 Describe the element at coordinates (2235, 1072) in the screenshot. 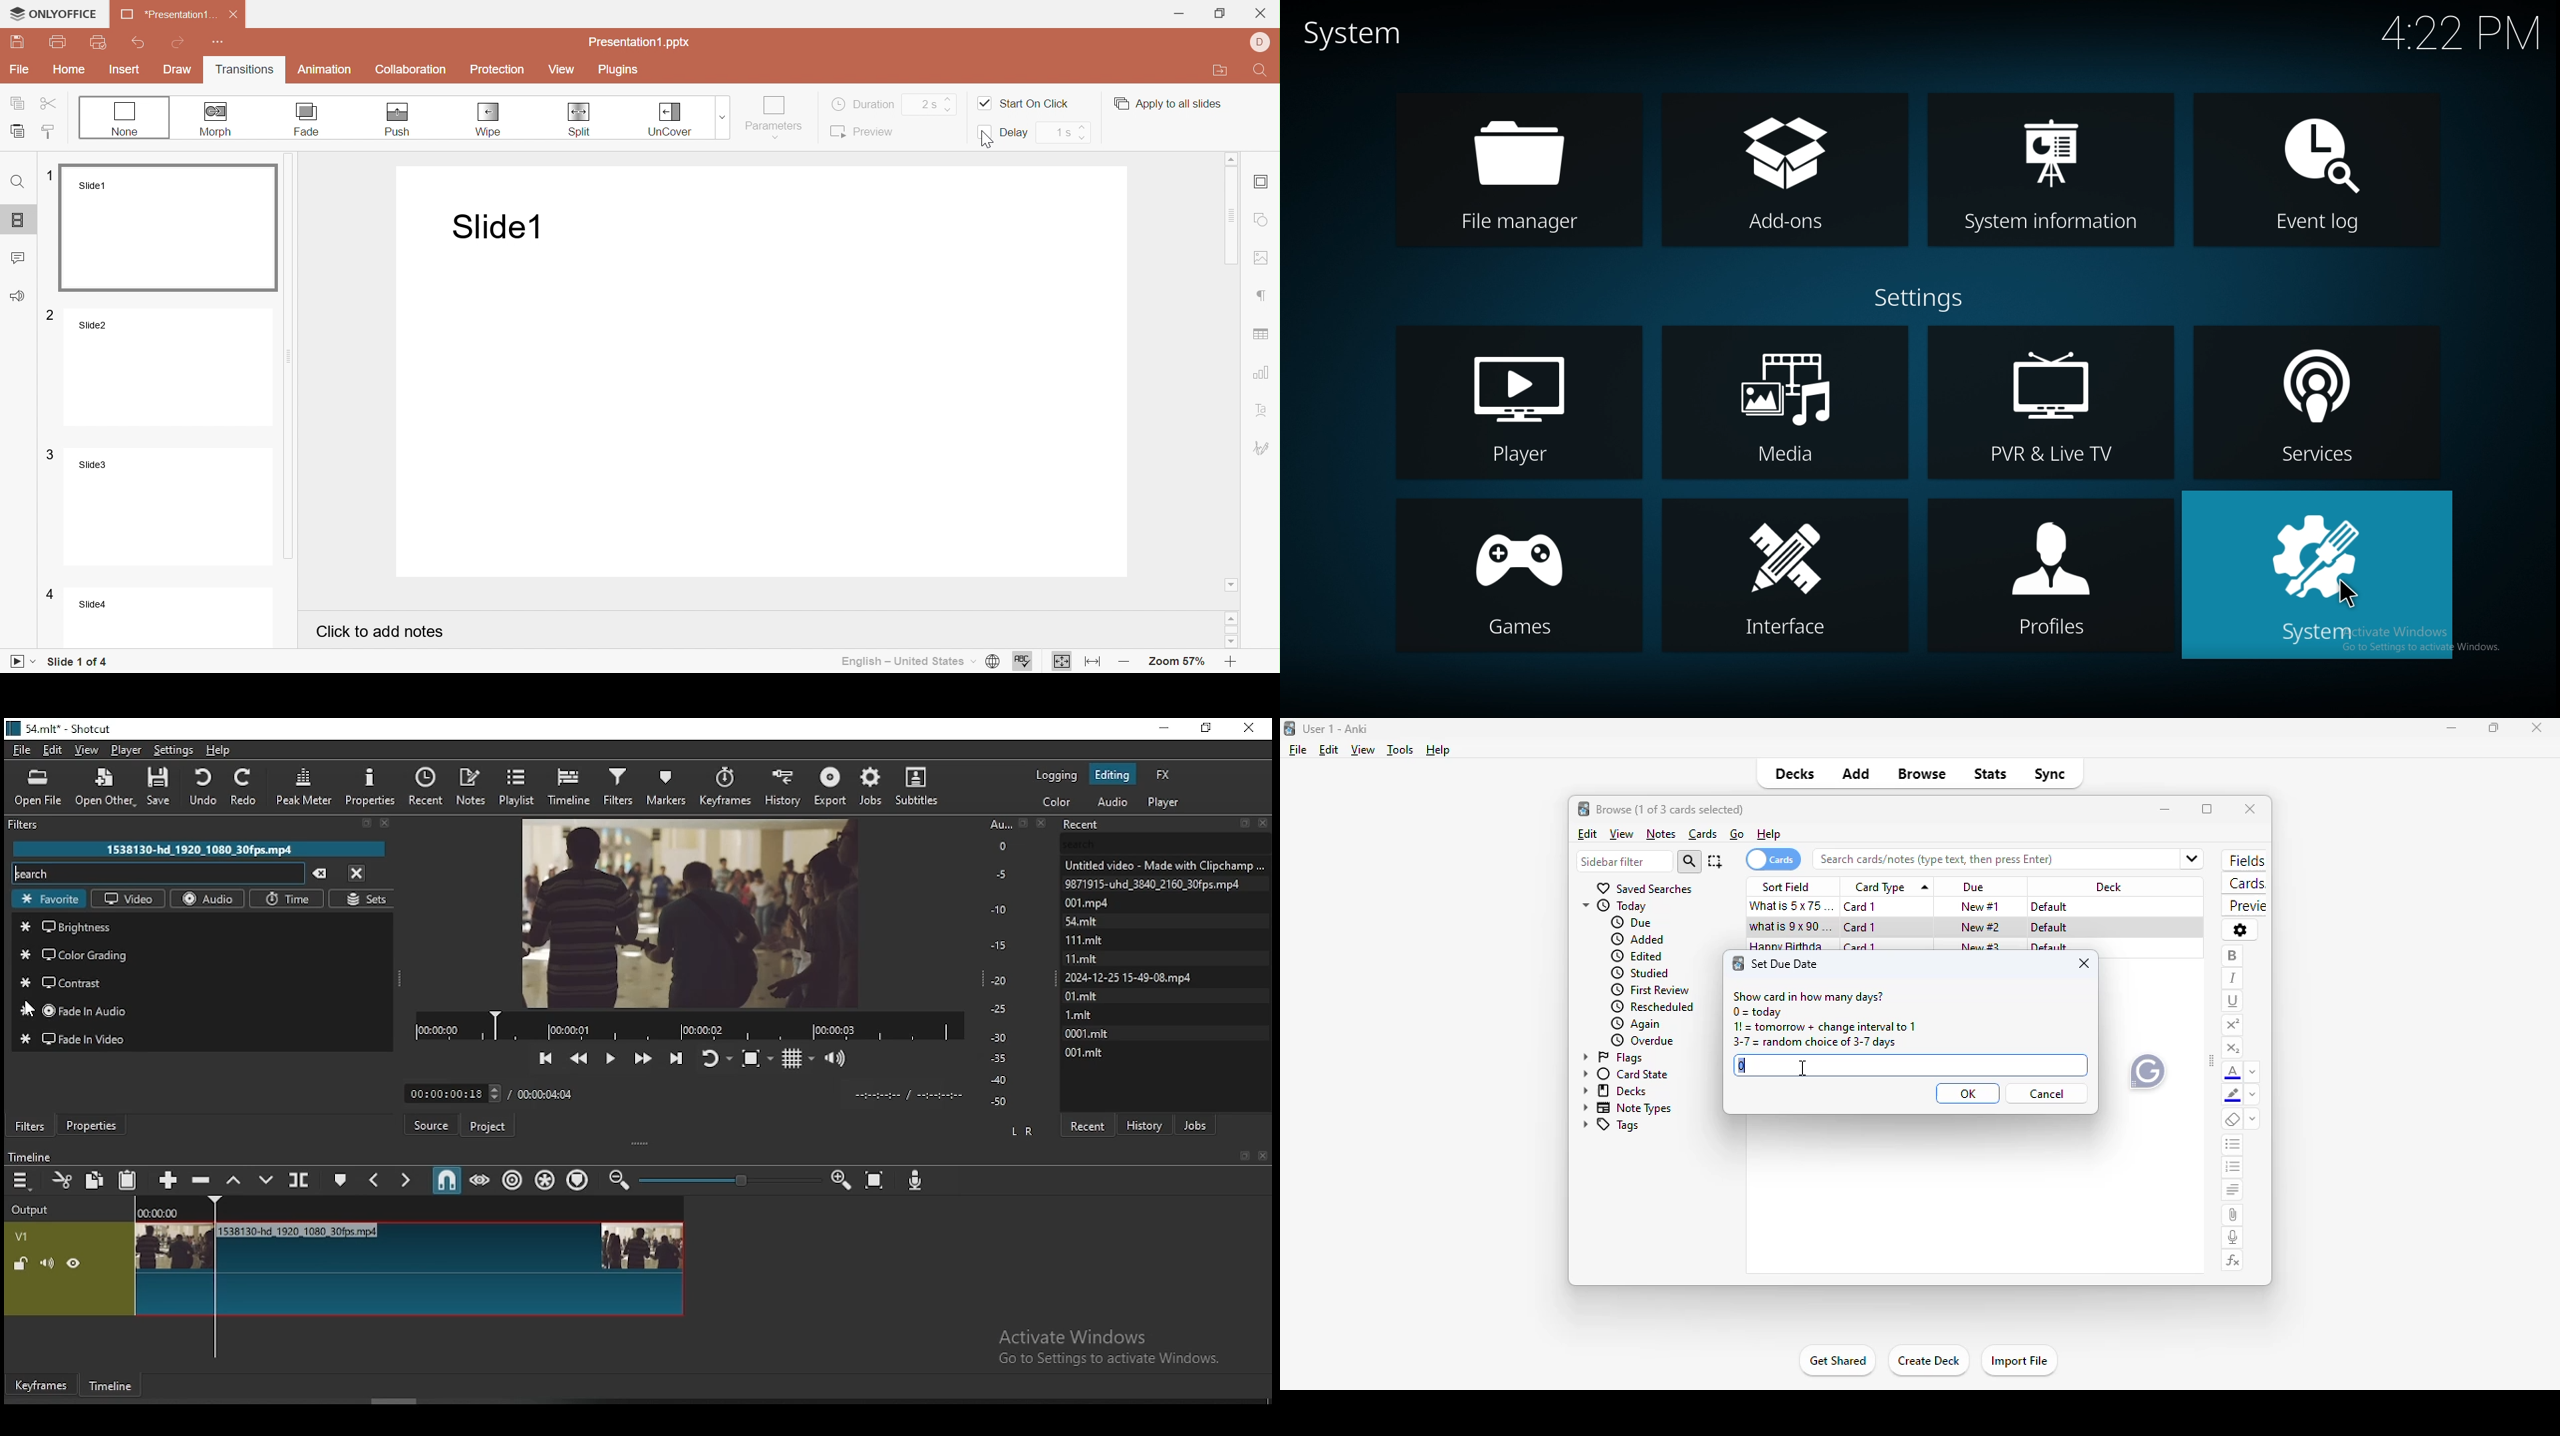

I see `text color` at that location.